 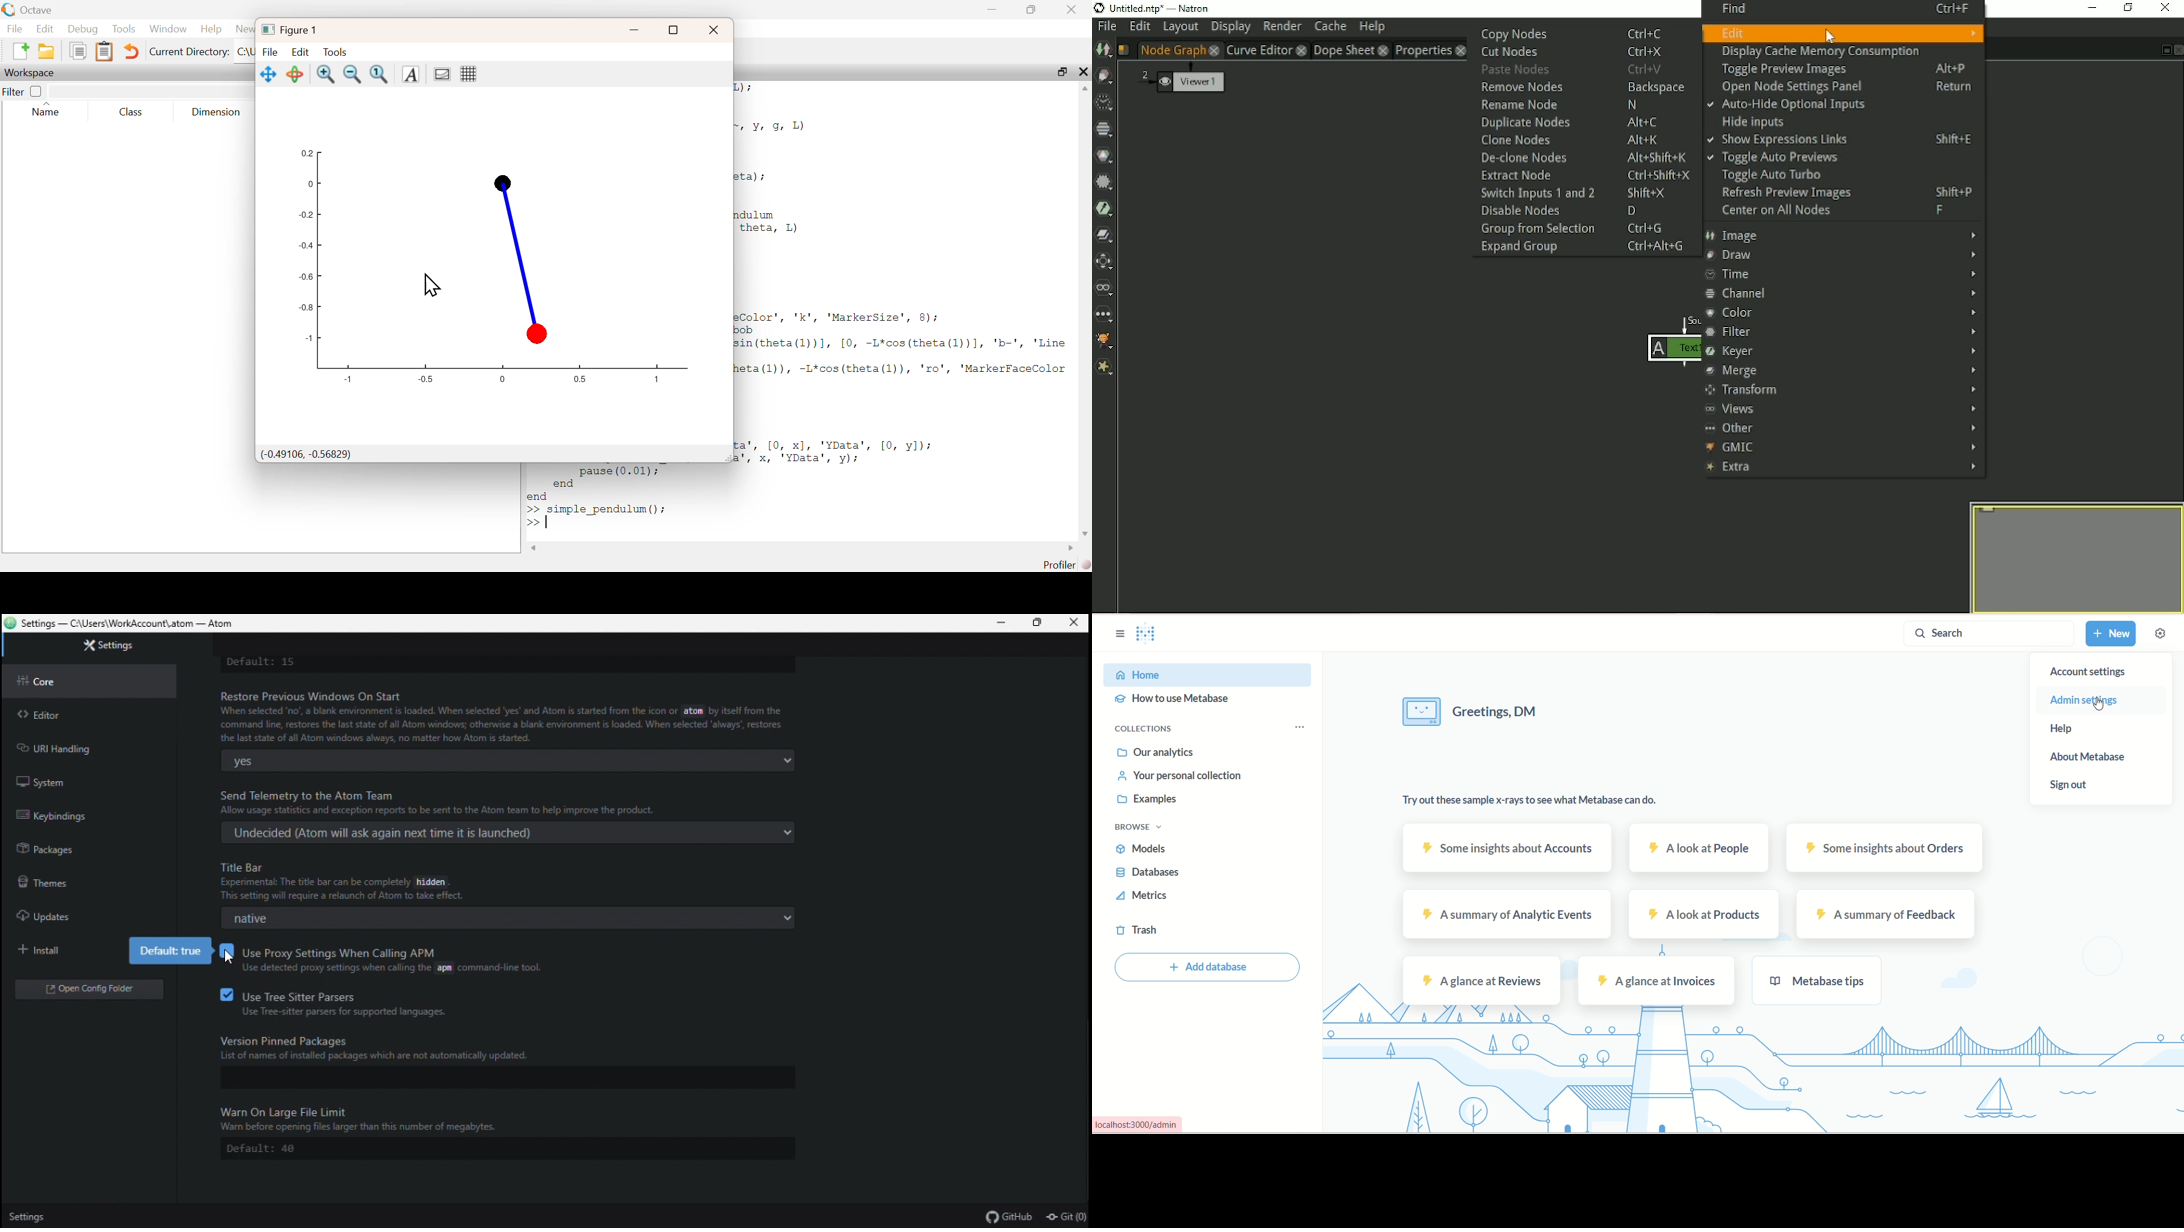 I want to click on collections menu, so click(x=1300, y=728).